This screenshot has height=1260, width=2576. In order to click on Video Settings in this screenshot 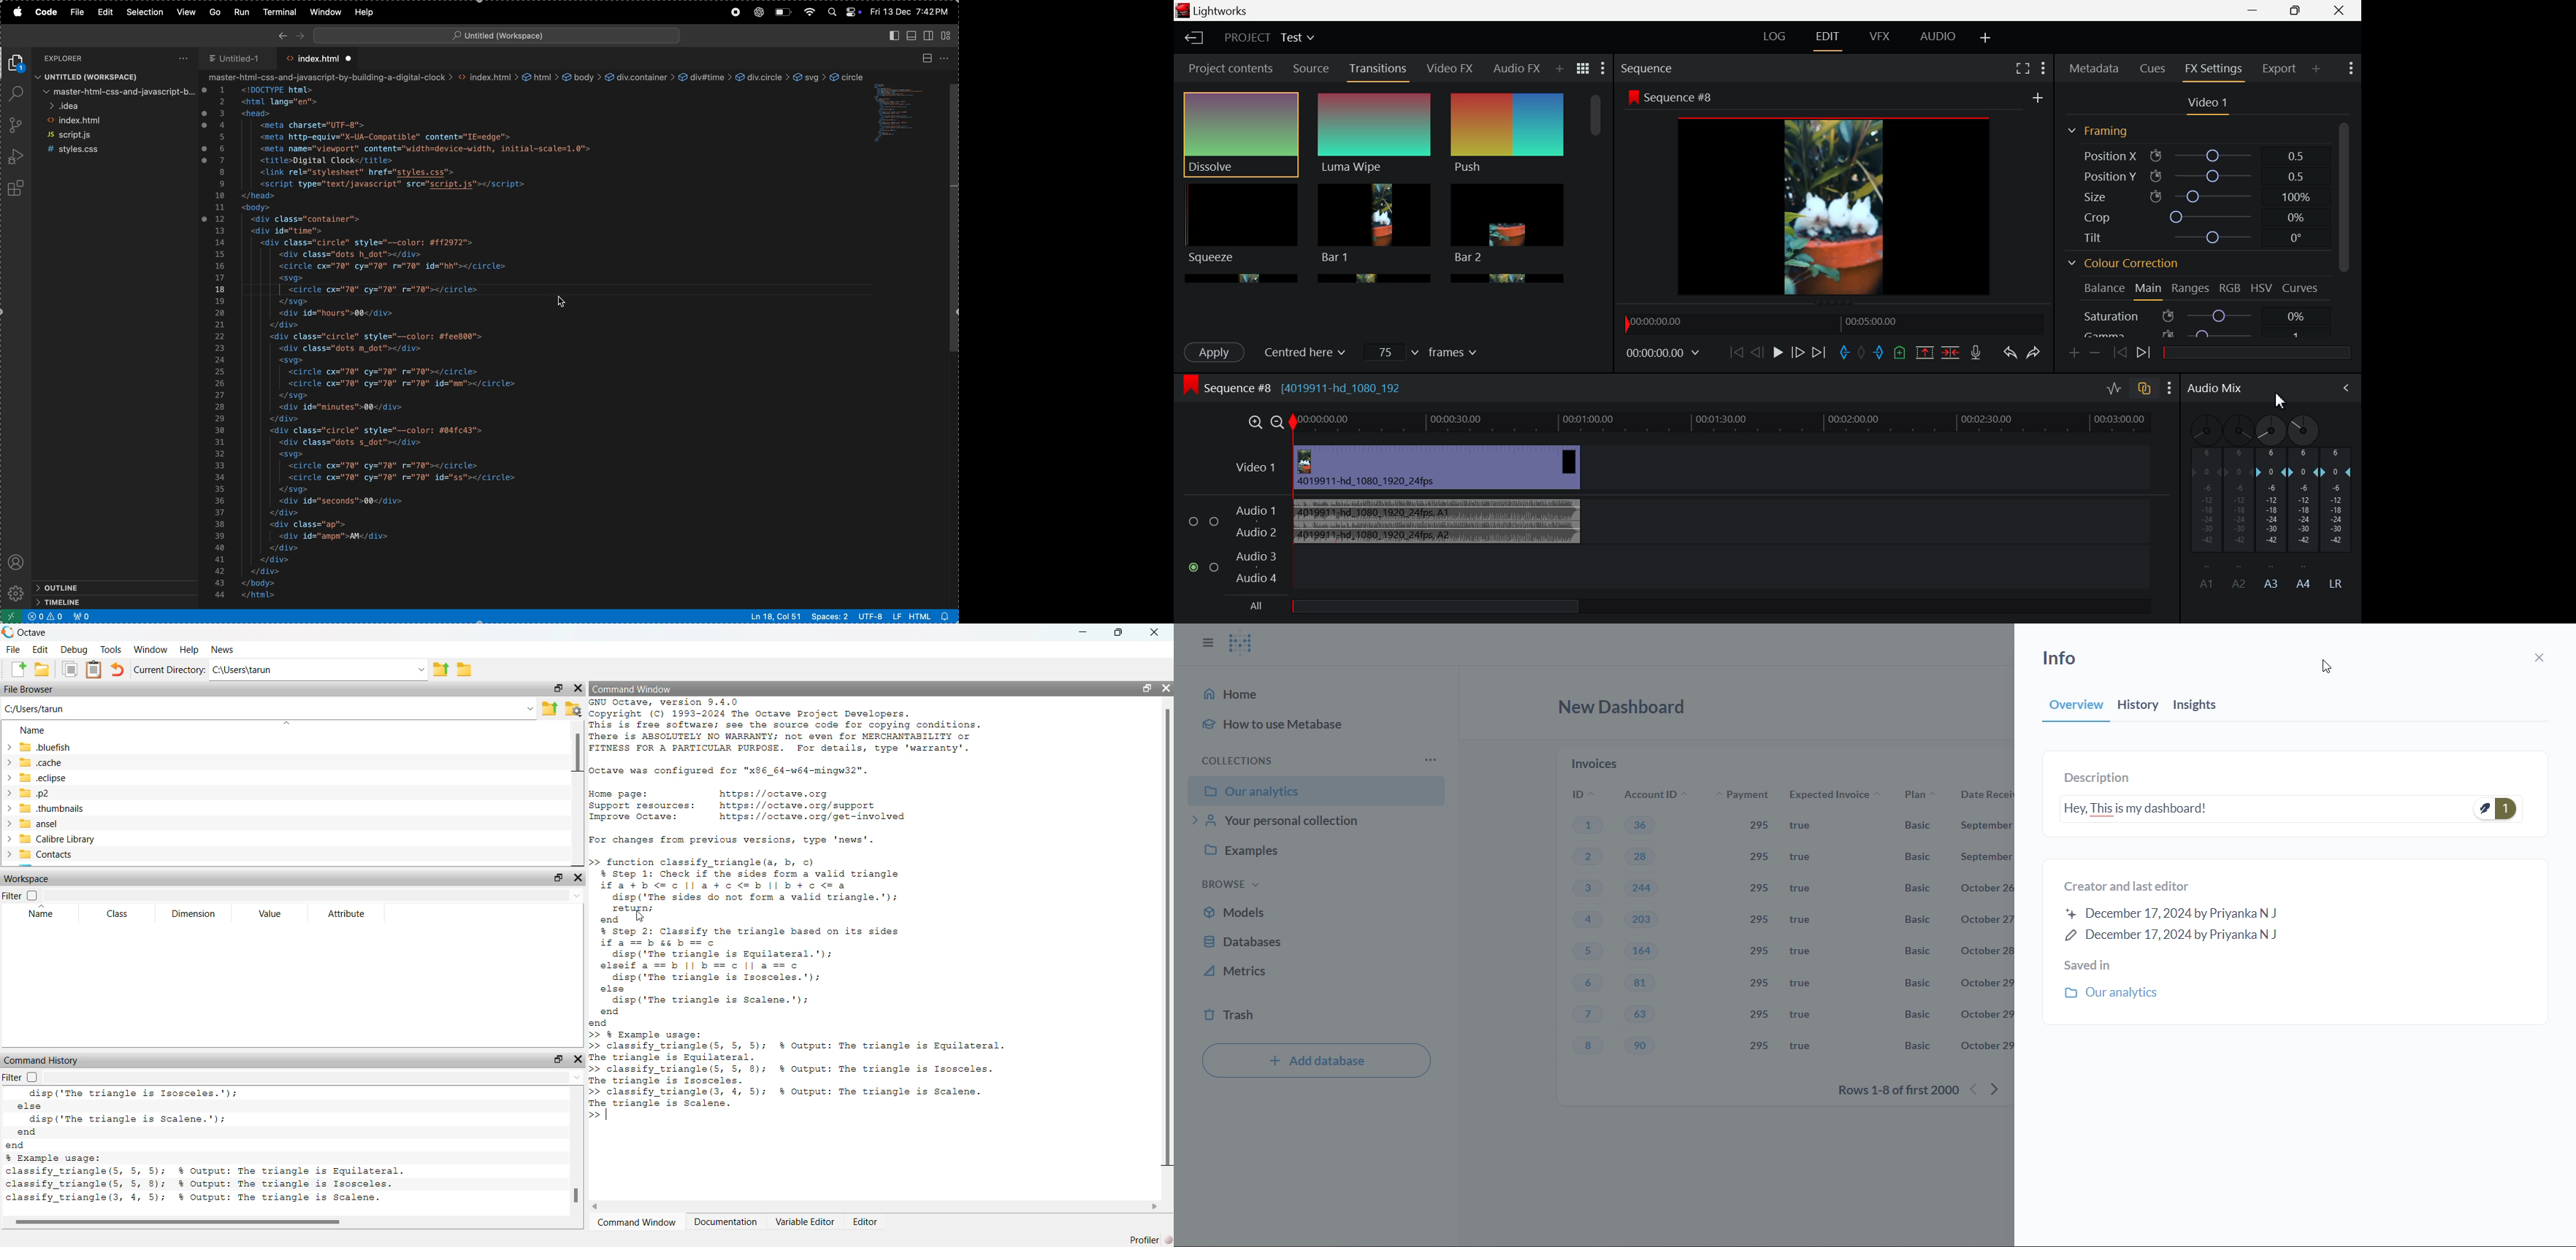, I will do `click(2208, 106)`.